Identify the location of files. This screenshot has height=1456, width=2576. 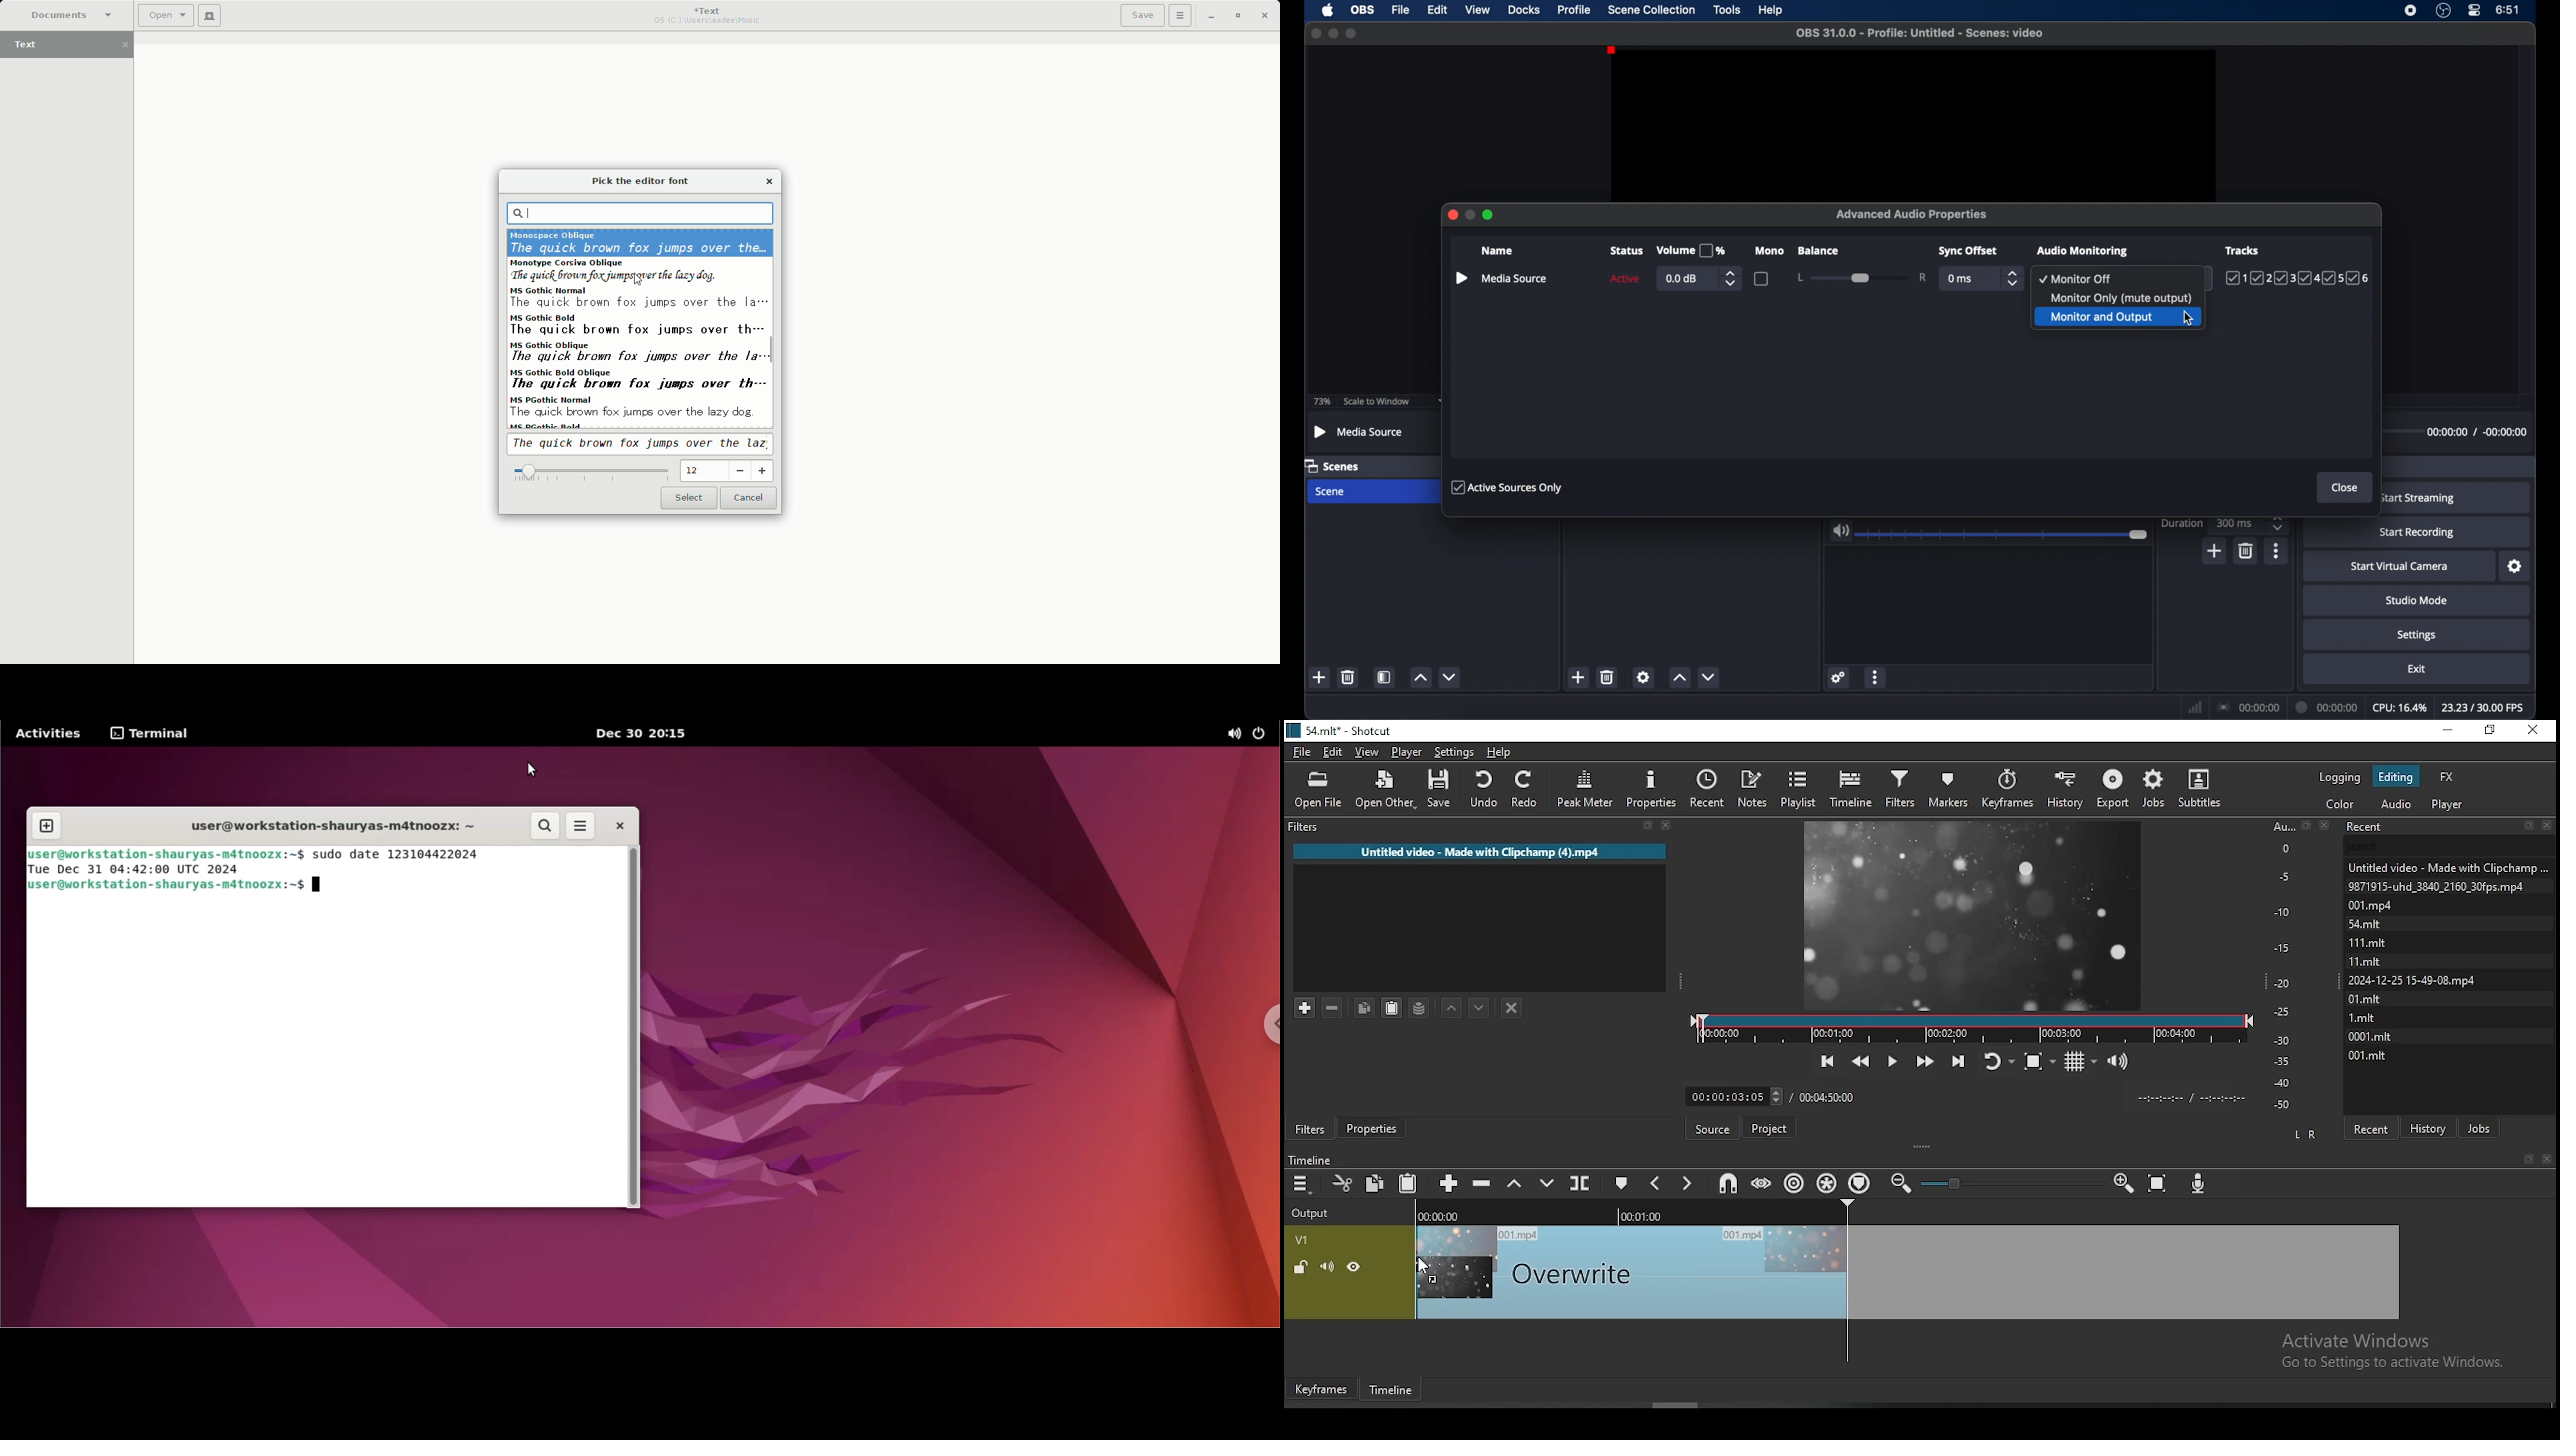
(2364, 959).